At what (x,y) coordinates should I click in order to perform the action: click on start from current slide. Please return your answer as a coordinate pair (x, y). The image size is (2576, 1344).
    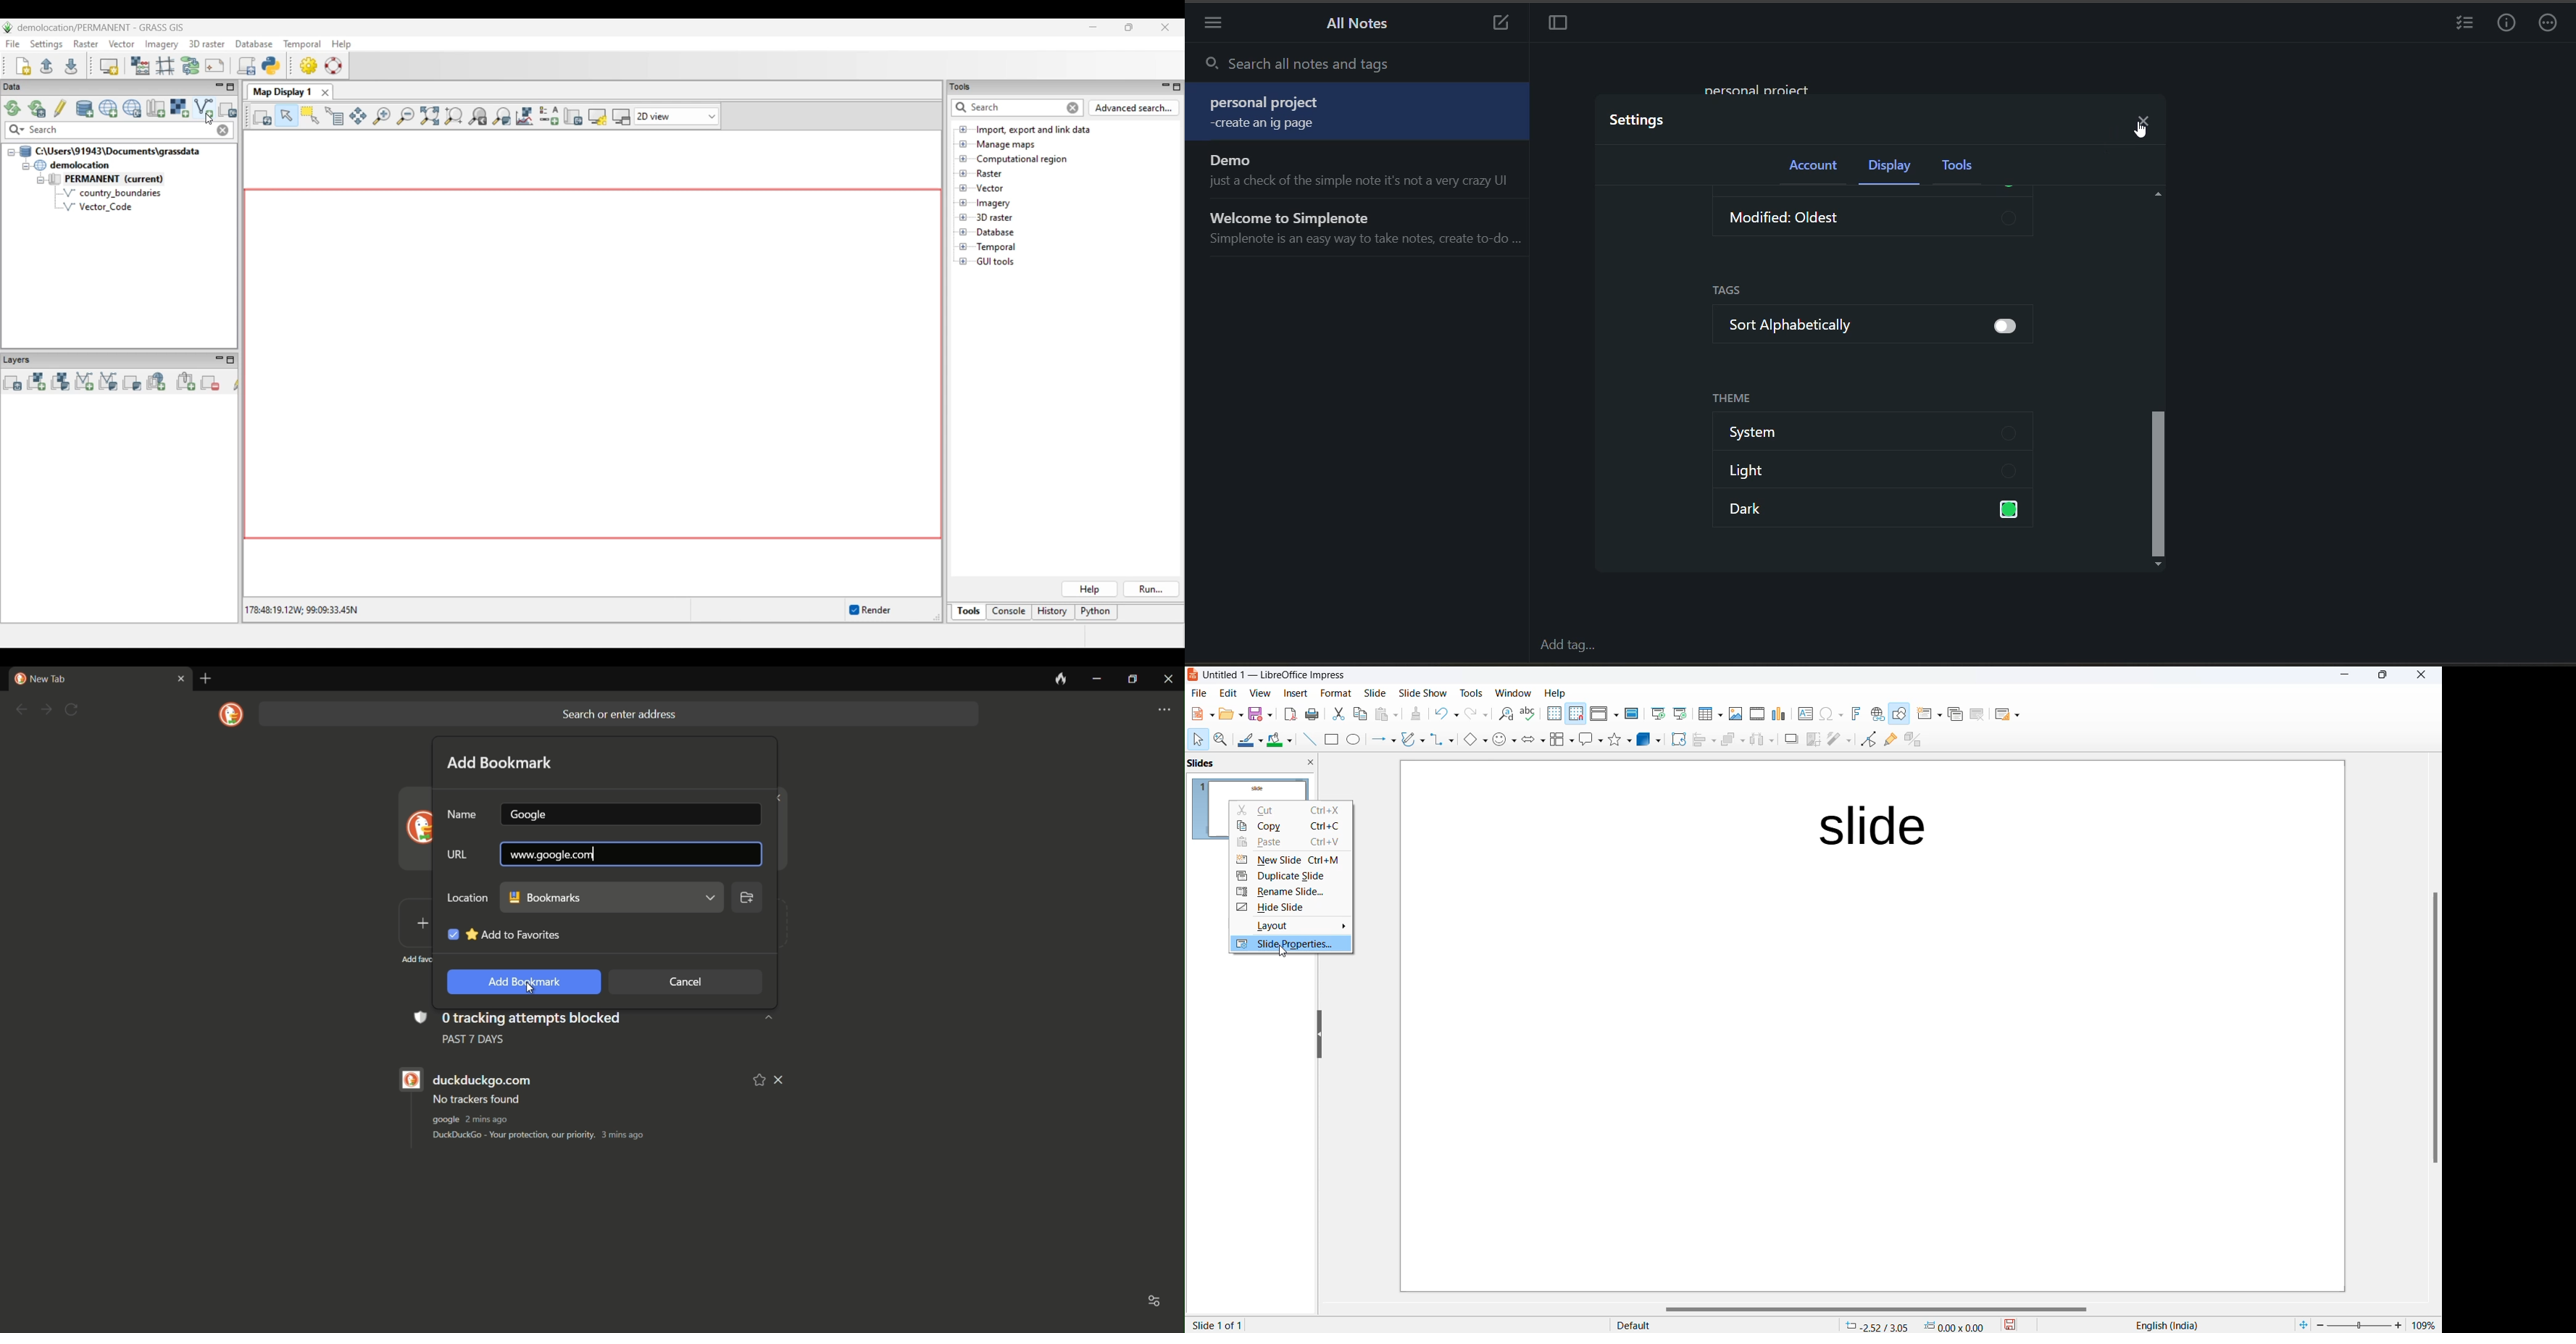
    Looking at the image, I should click on (1679, 713).